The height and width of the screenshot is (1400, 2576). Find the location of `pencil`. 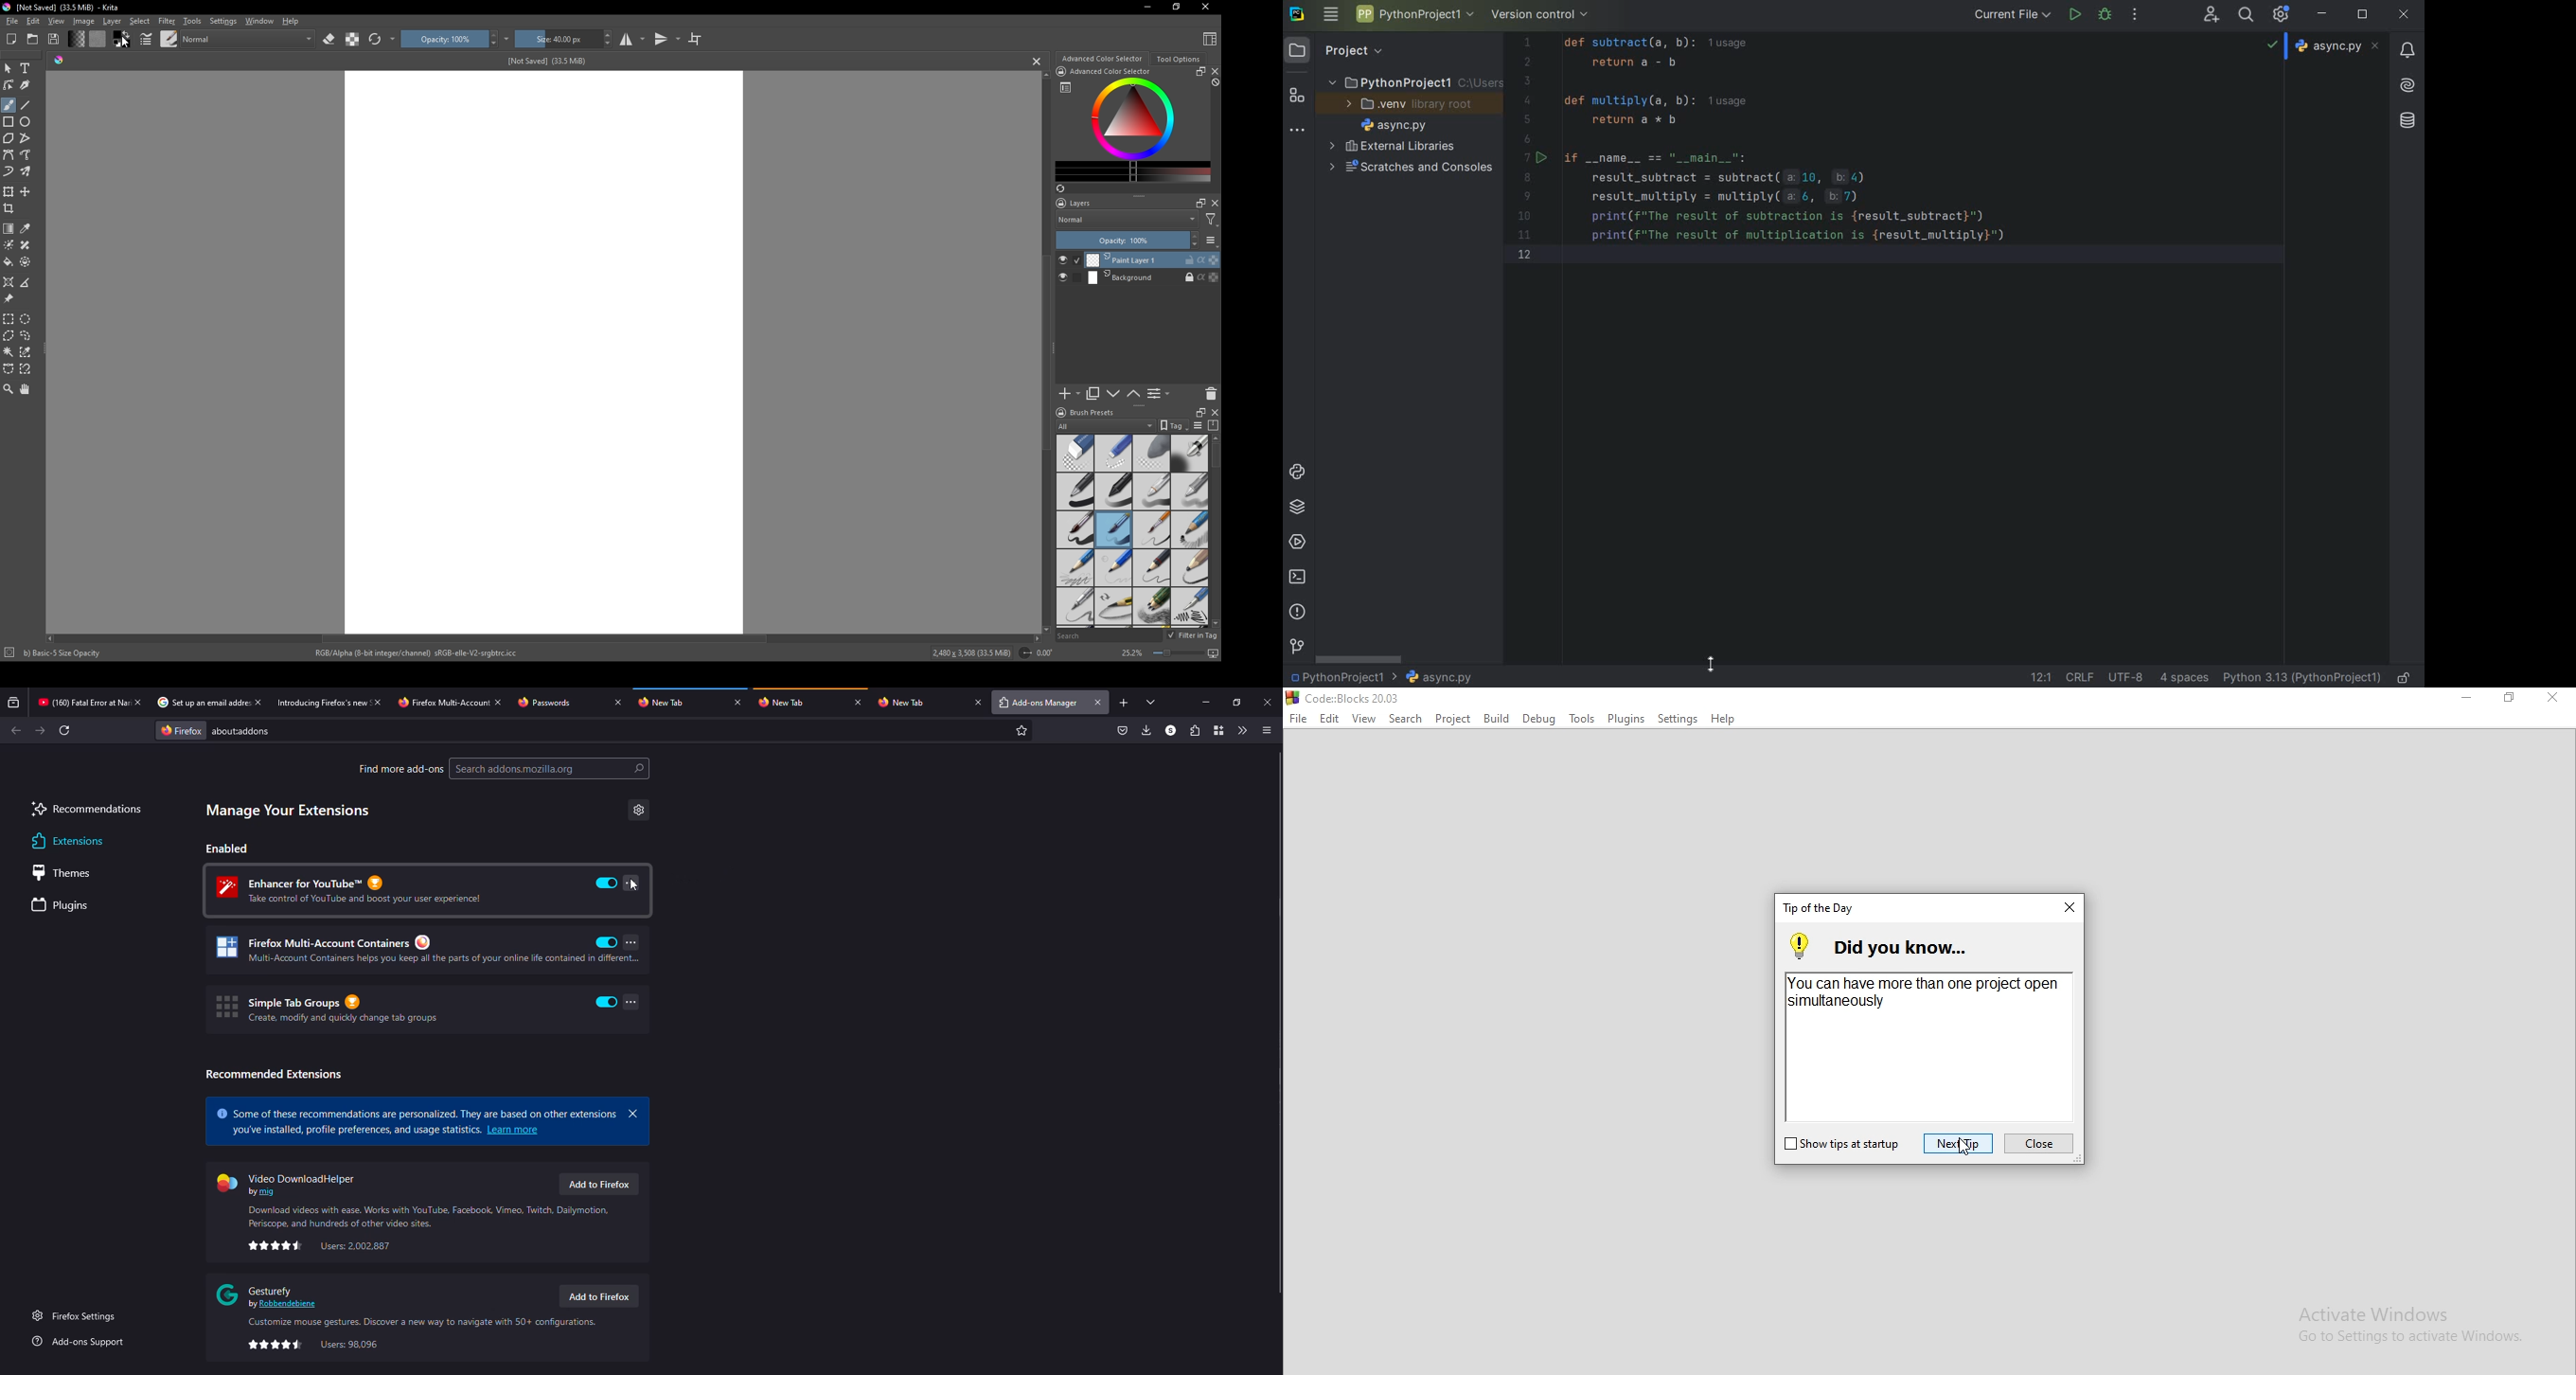

pencil is located at coordinates (1191, 567).